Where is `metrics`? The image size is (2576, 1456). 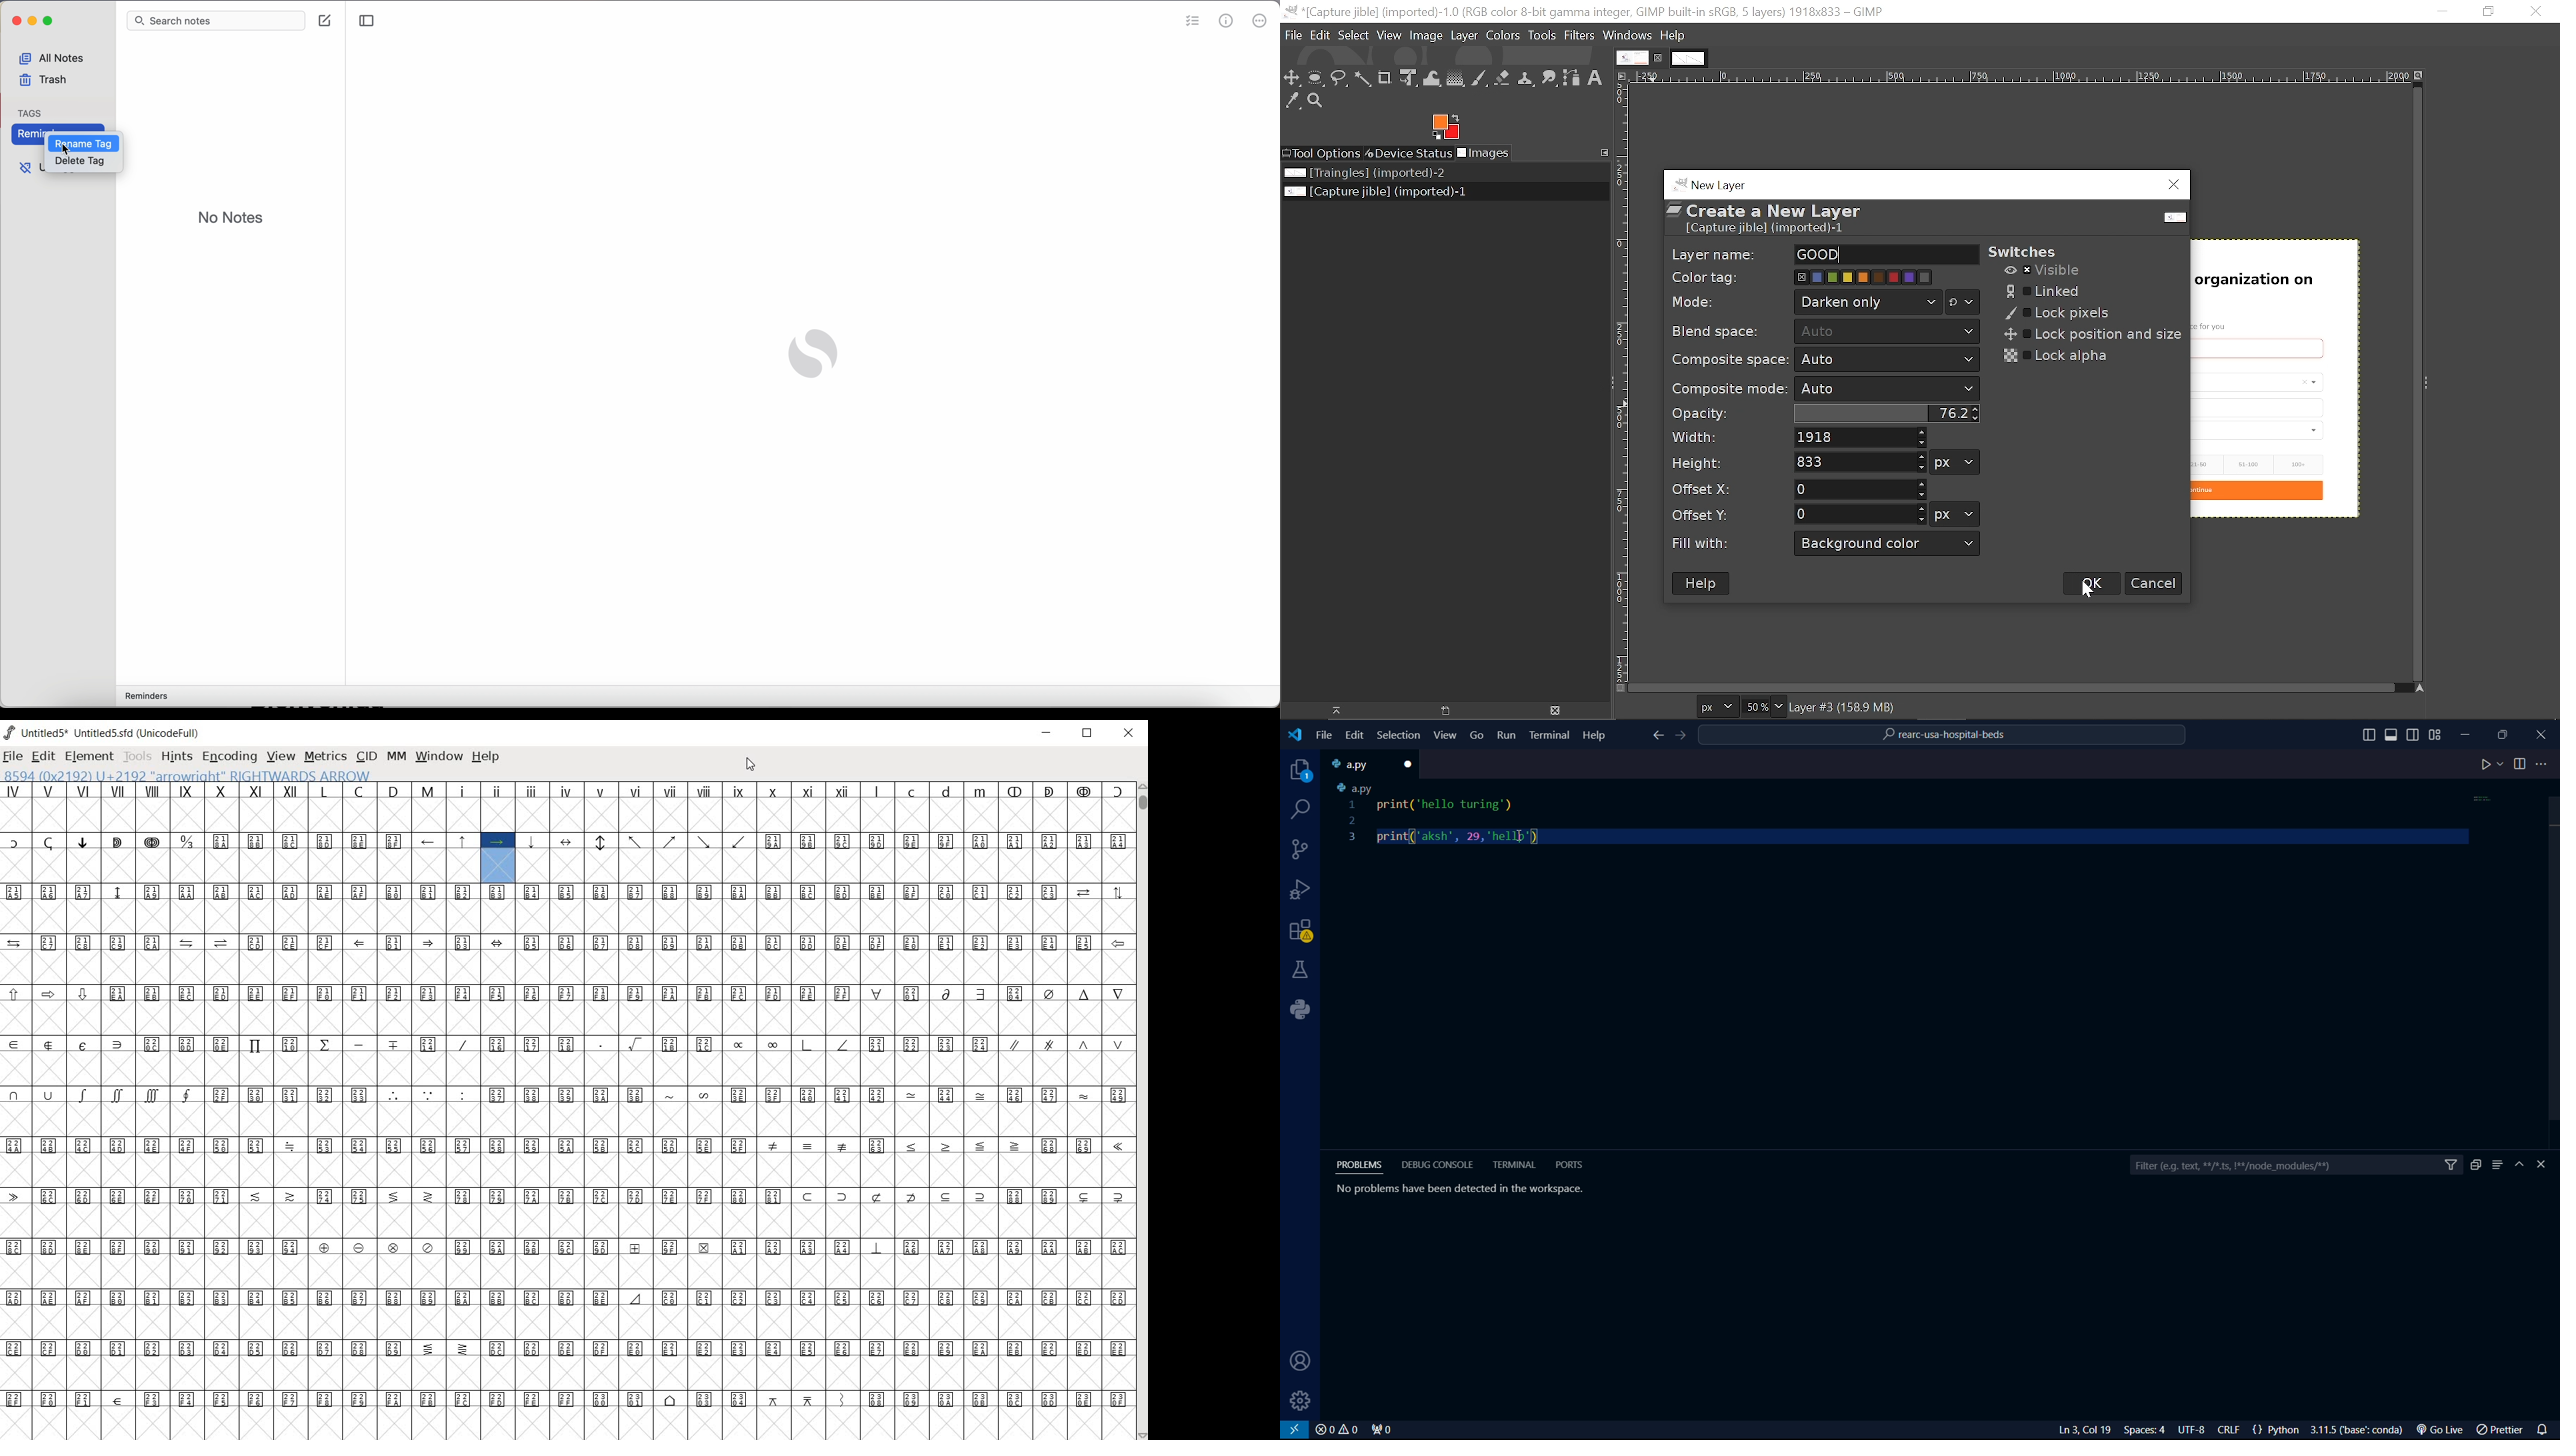 metrics is located at coordinates (1227, 22).